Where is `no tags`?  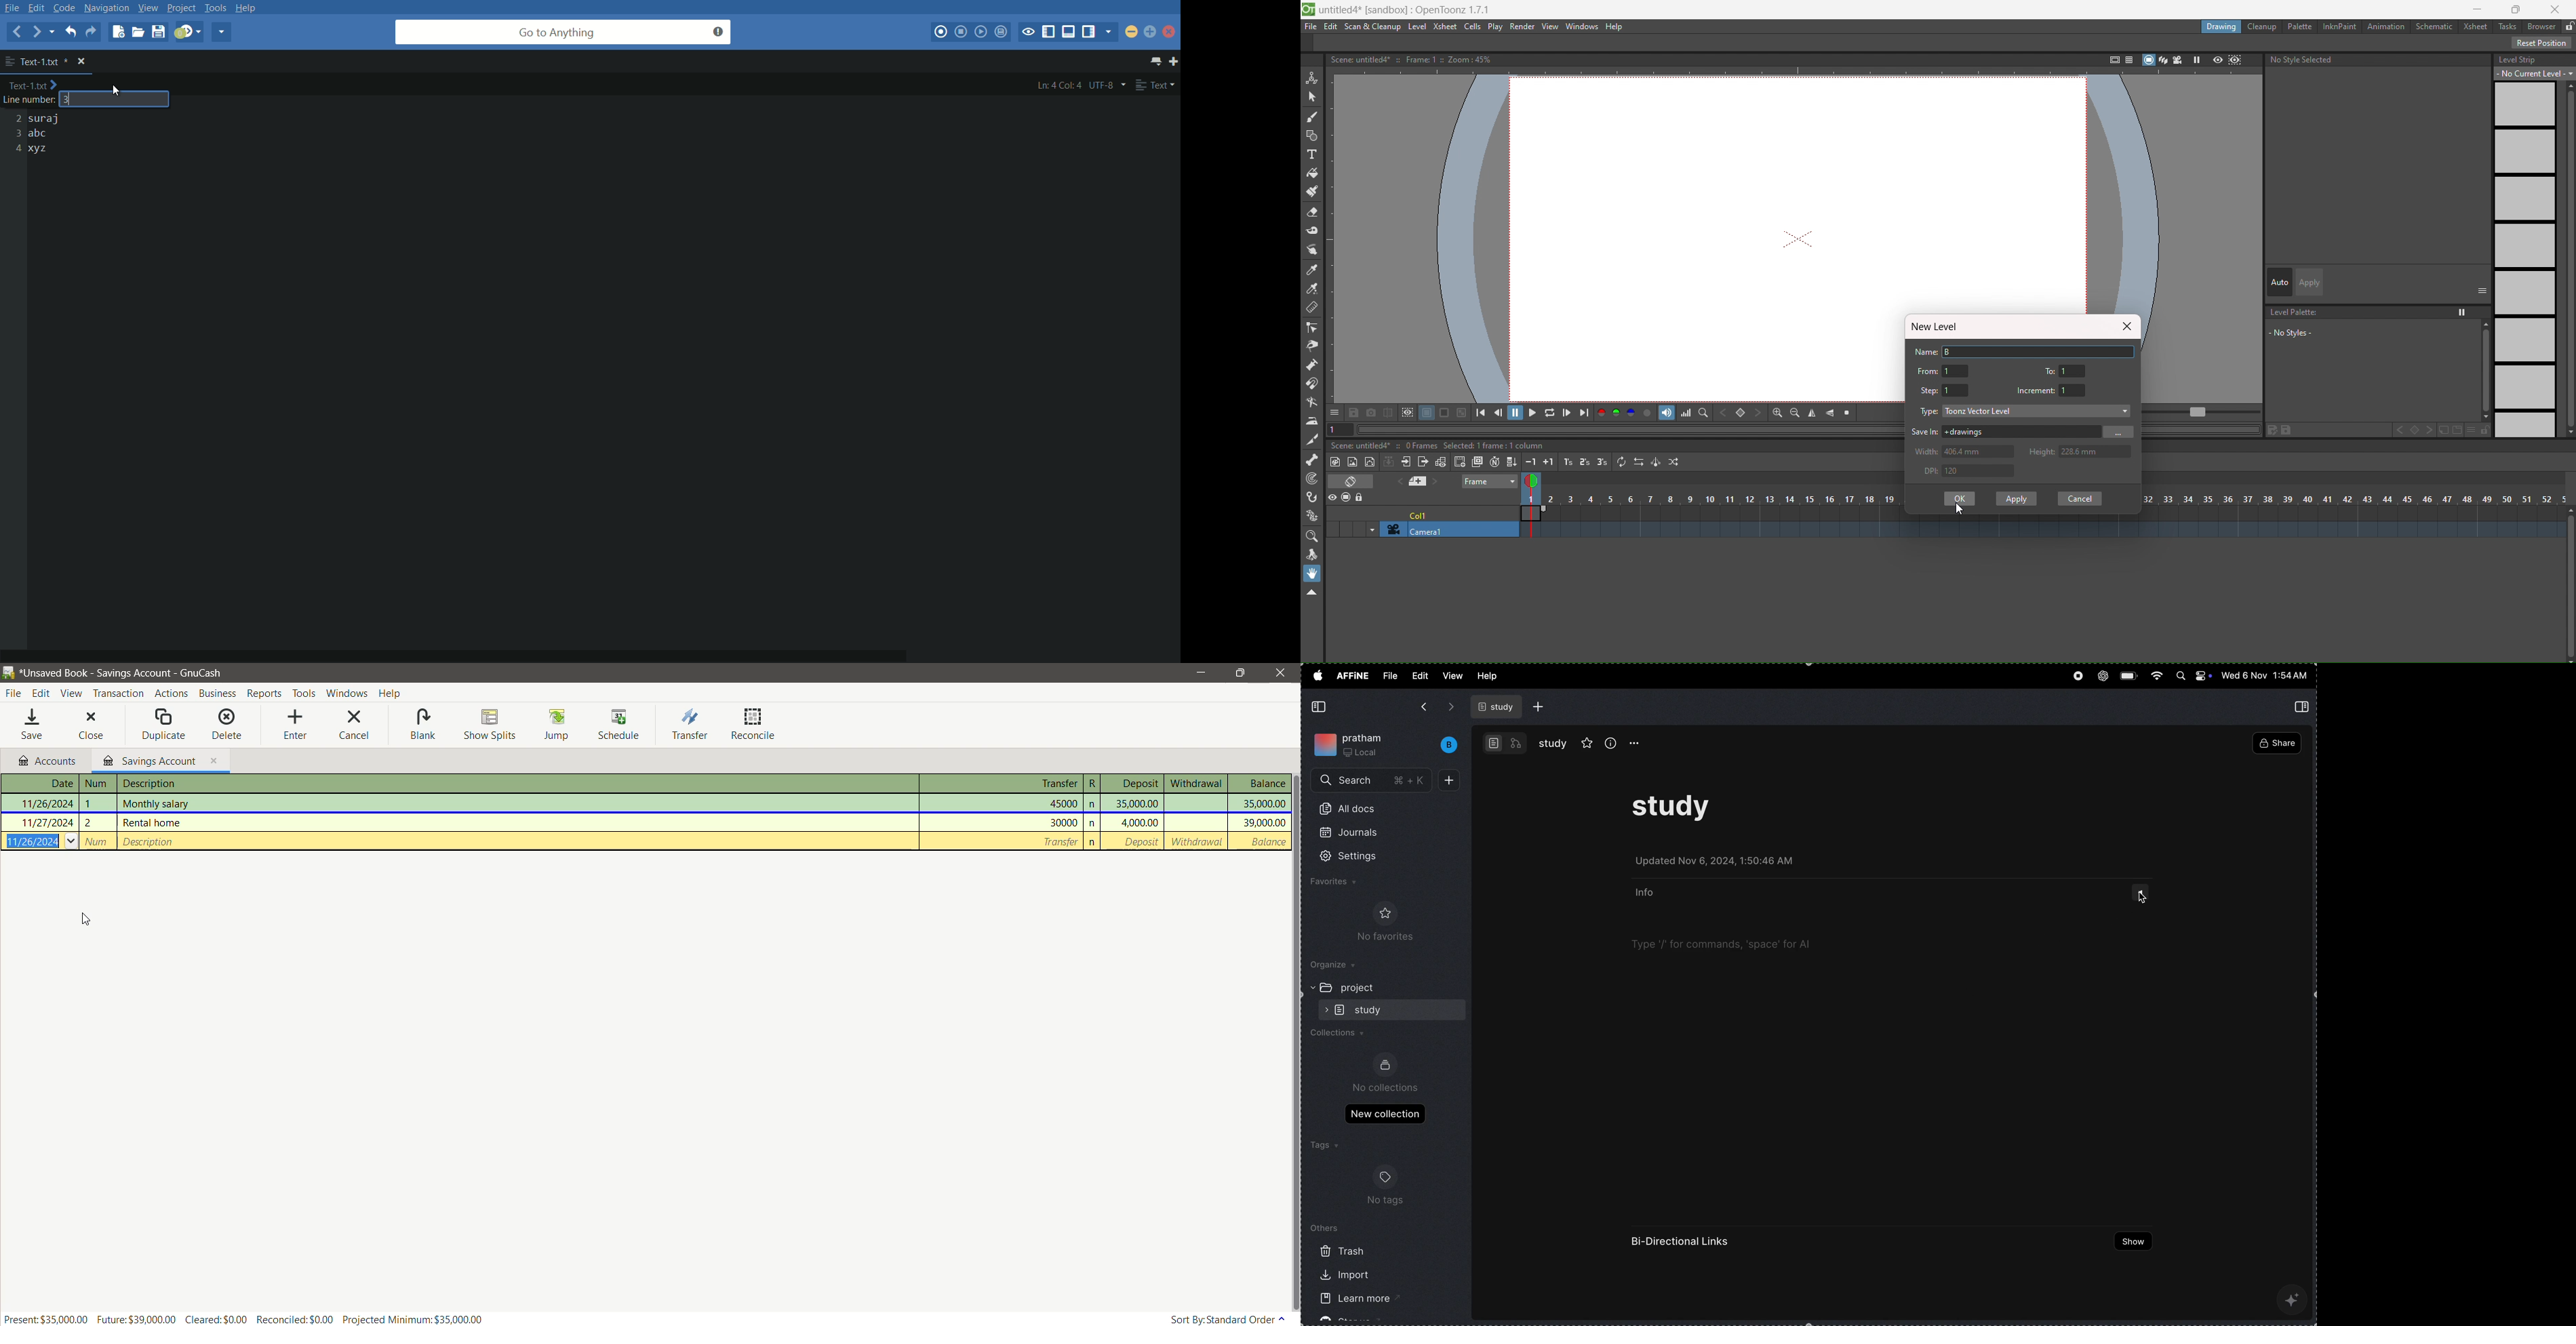
no tags is located at coordinates (1385, 1204).